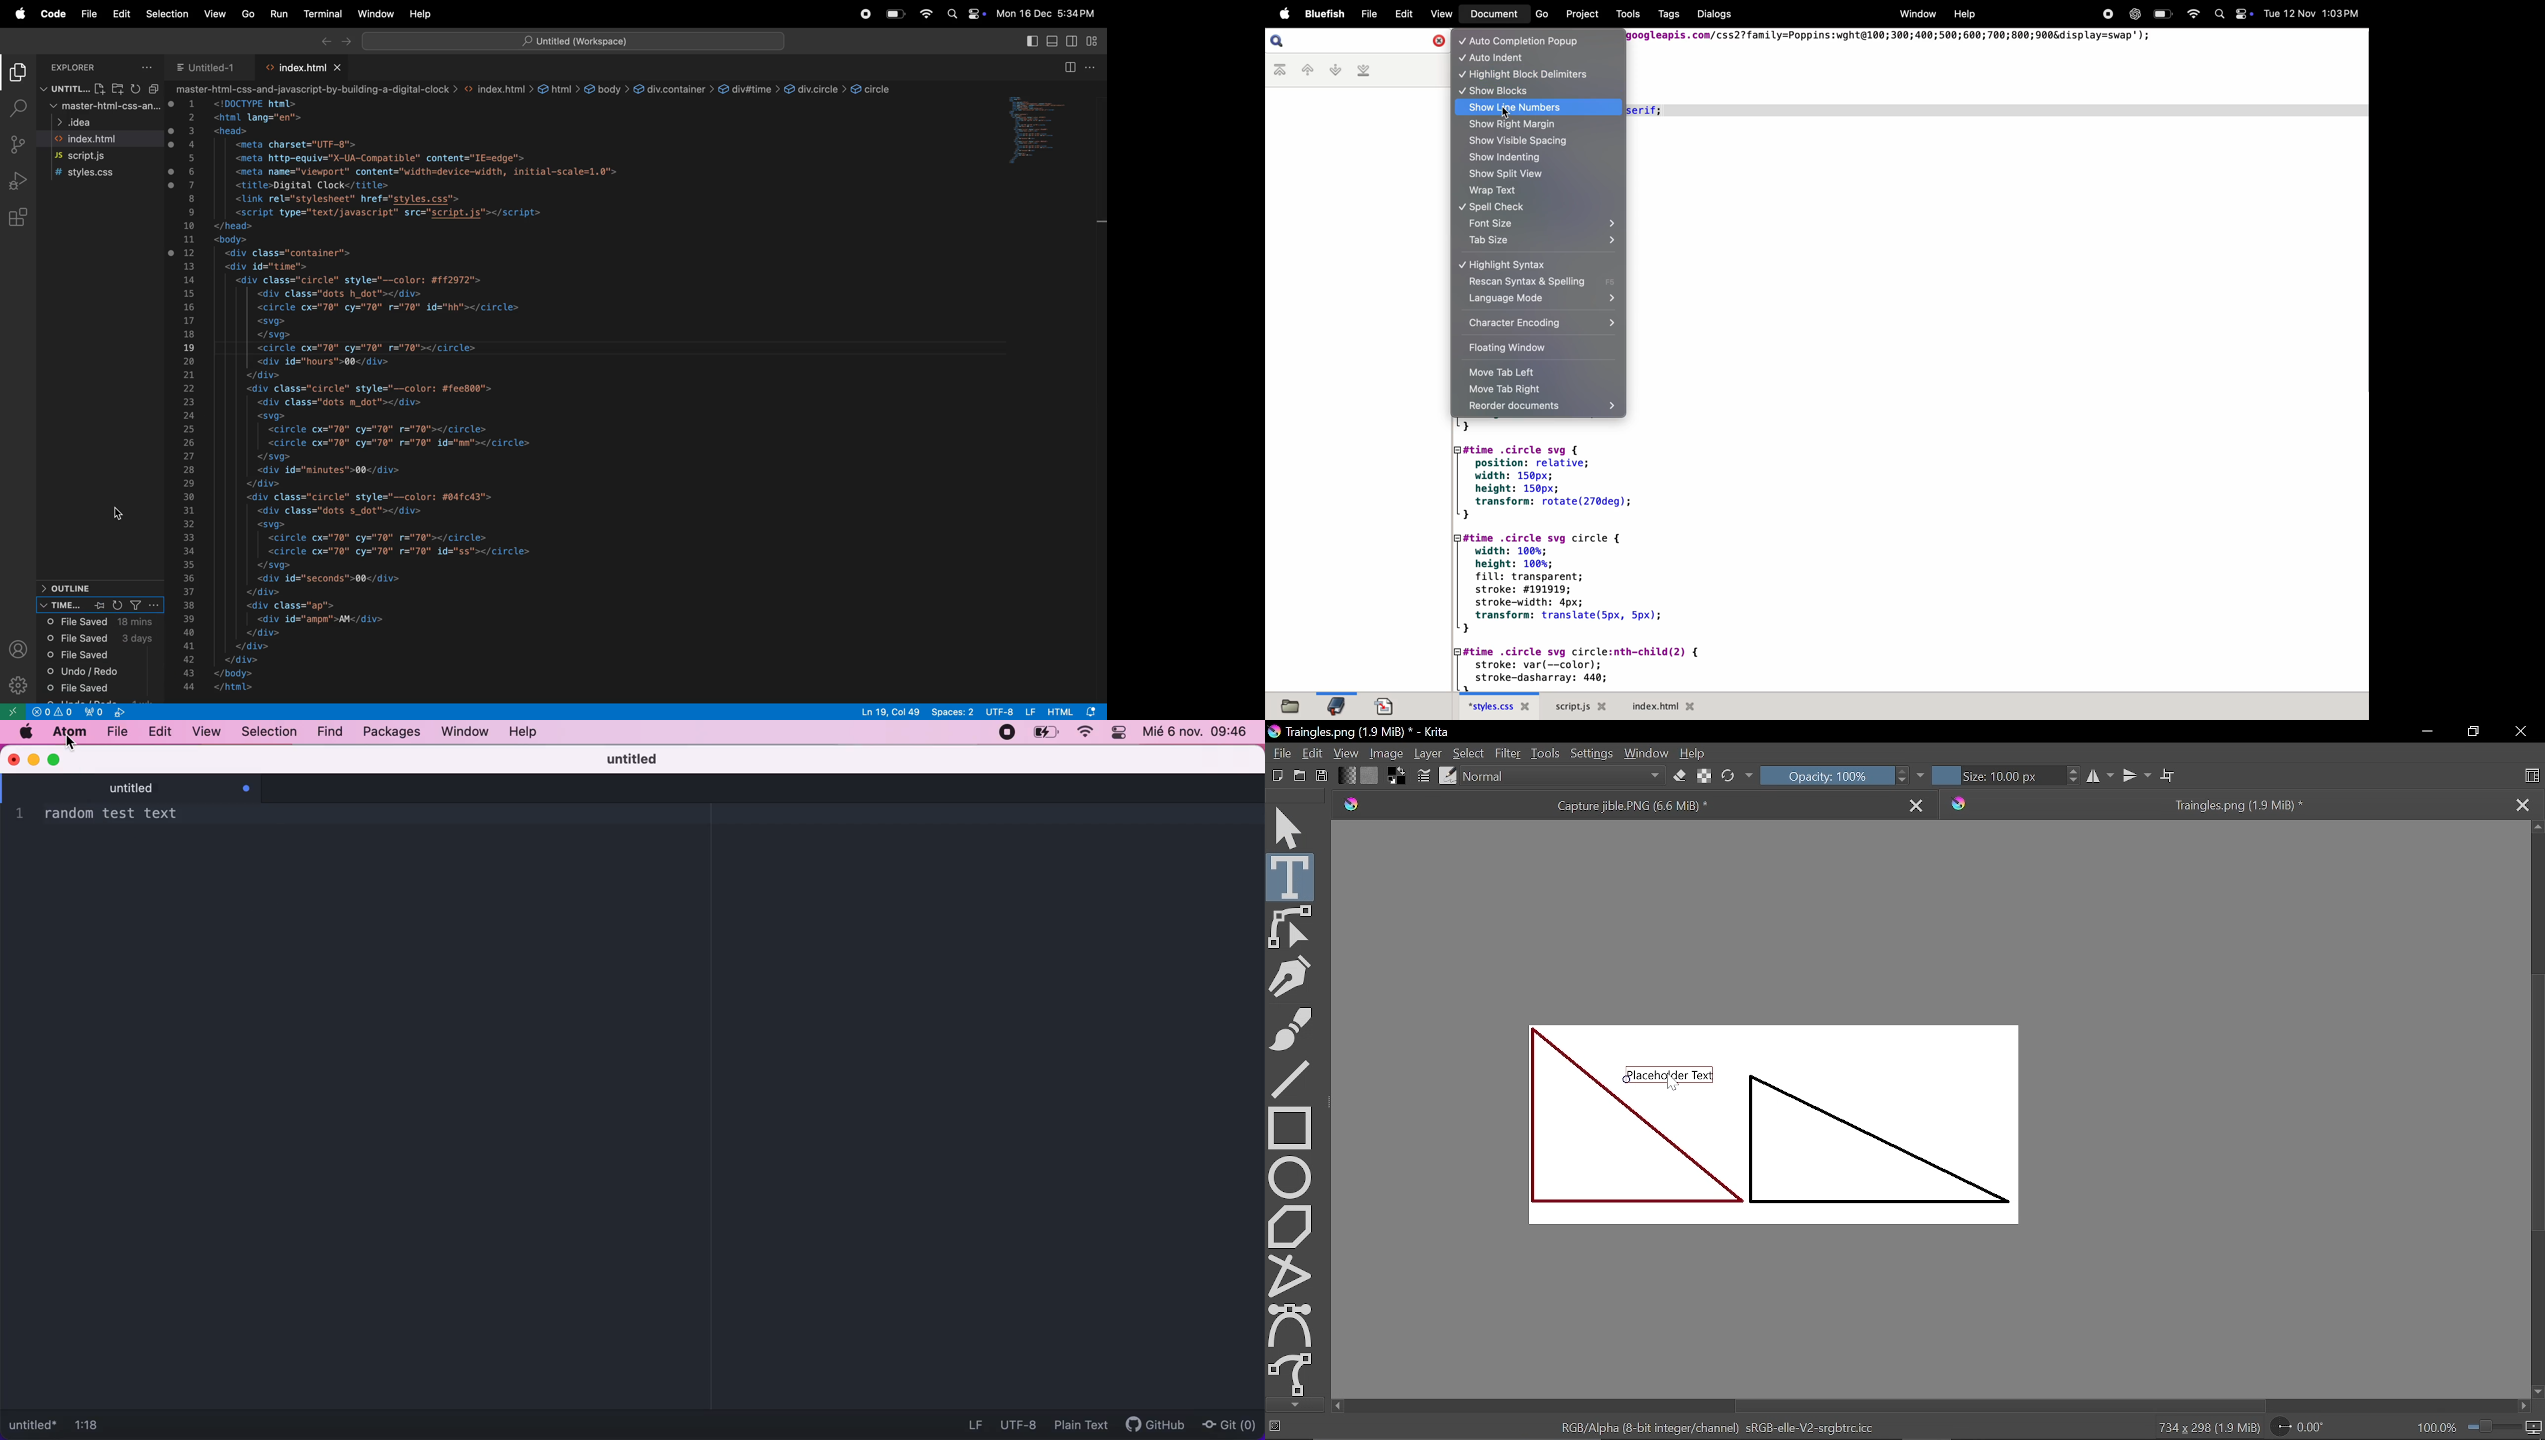 This screenshot has width=2548, height=1456. What do you see at coordinates (55, 758) in the screenshot?
I see `maximize` at bounding box center [55, 758].